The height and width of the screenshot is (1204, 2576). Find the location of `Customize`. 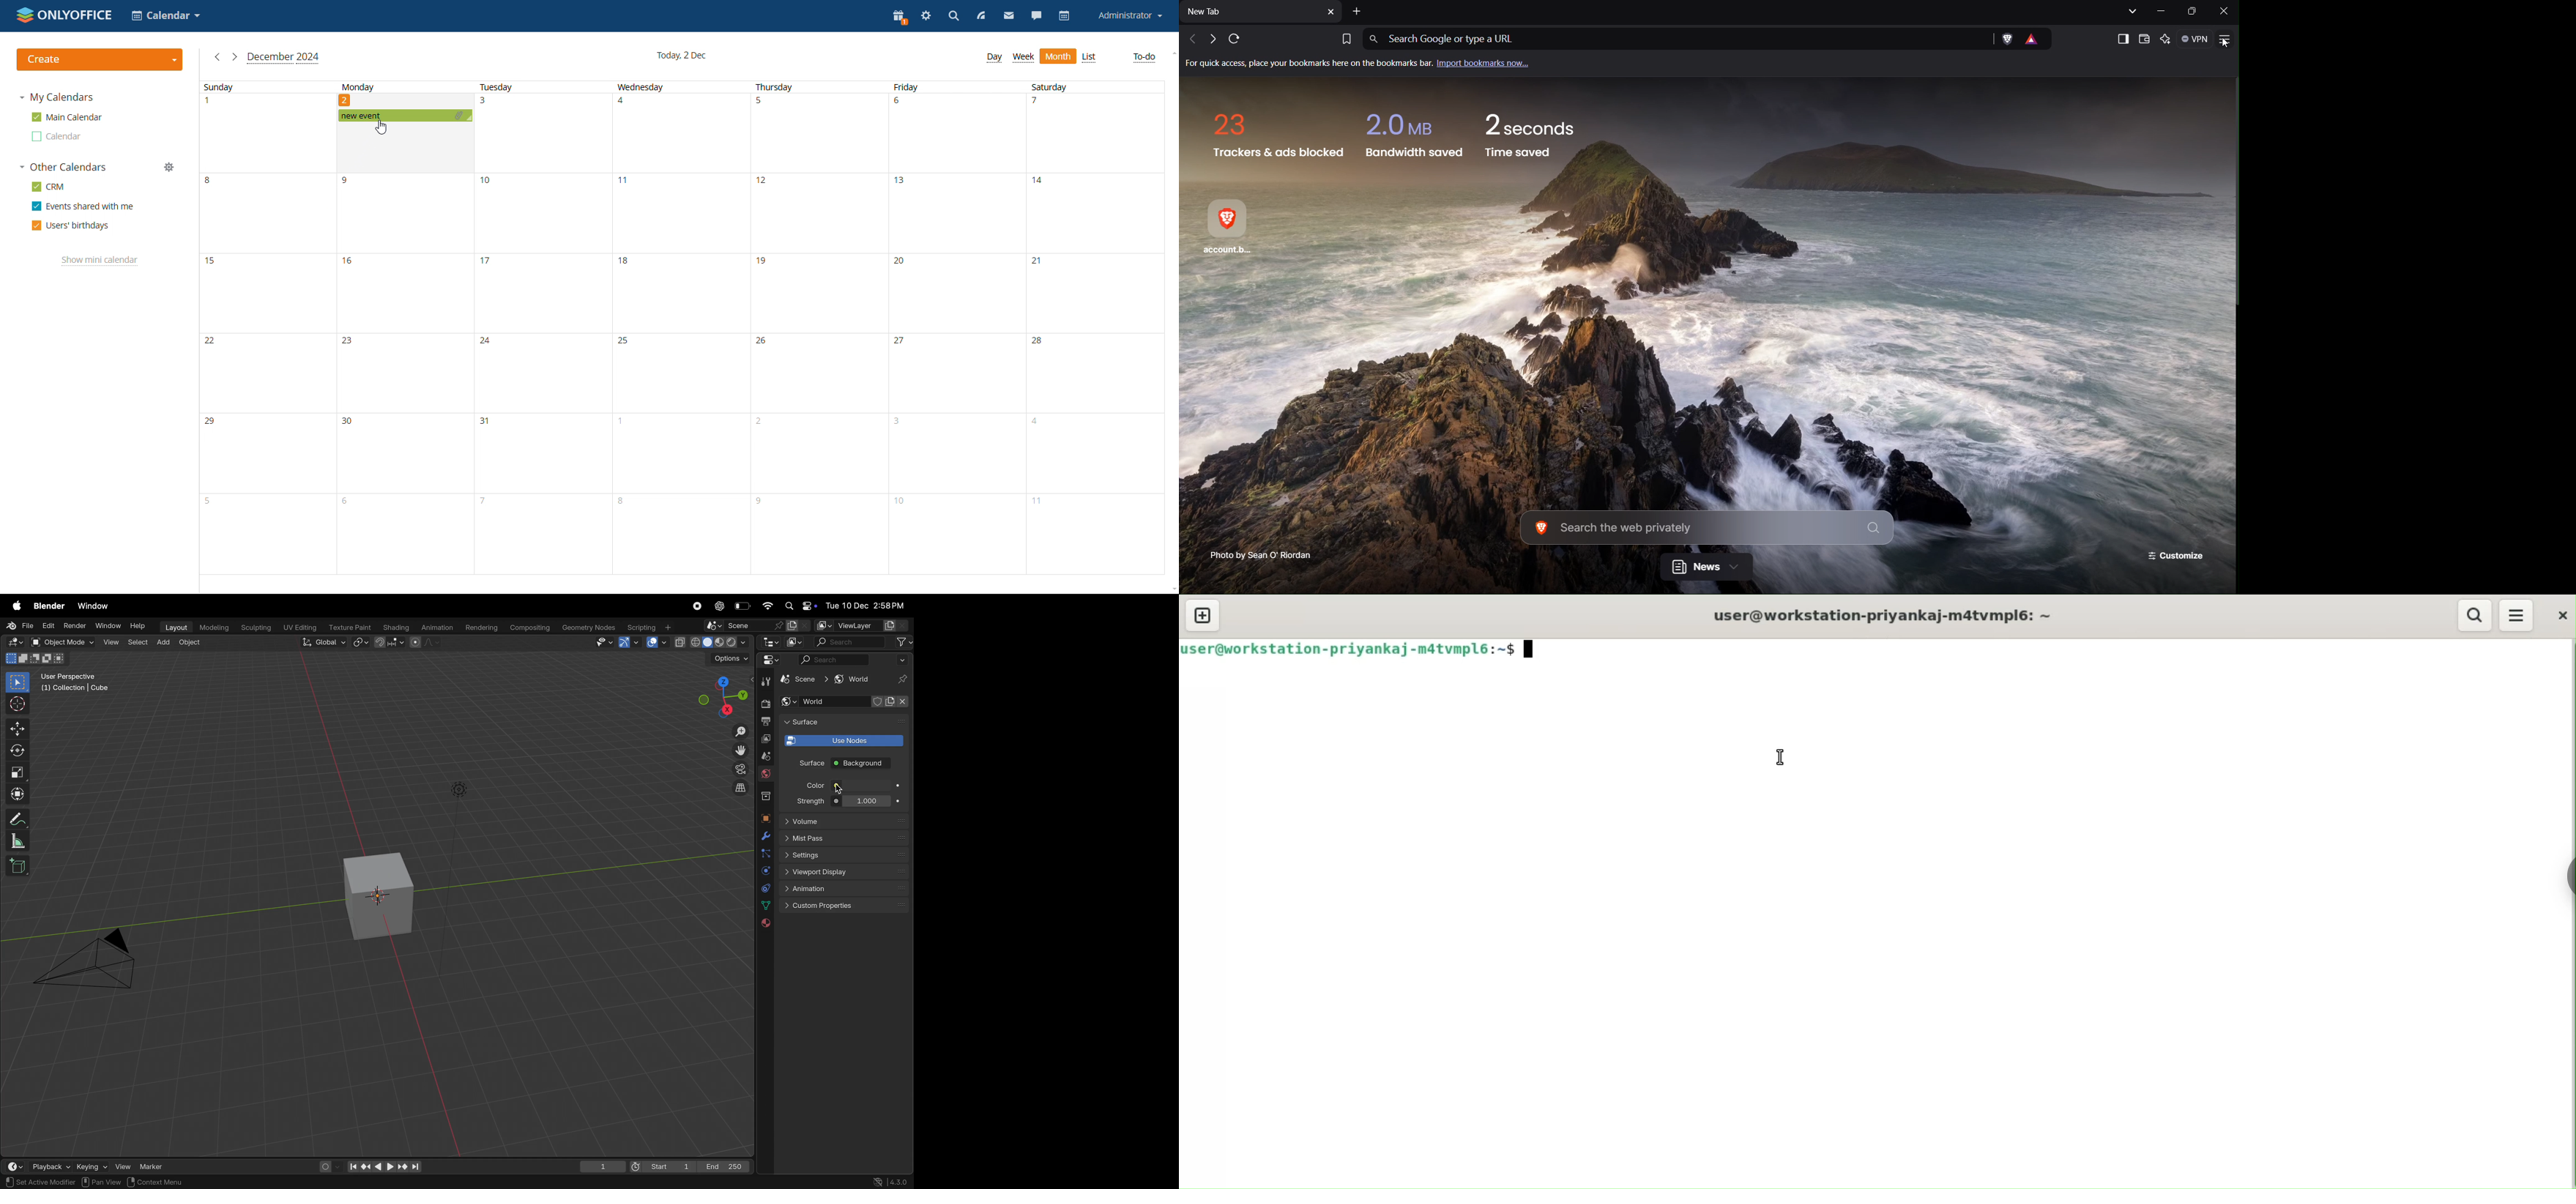

Customize is located at coordinates (2178, 556).